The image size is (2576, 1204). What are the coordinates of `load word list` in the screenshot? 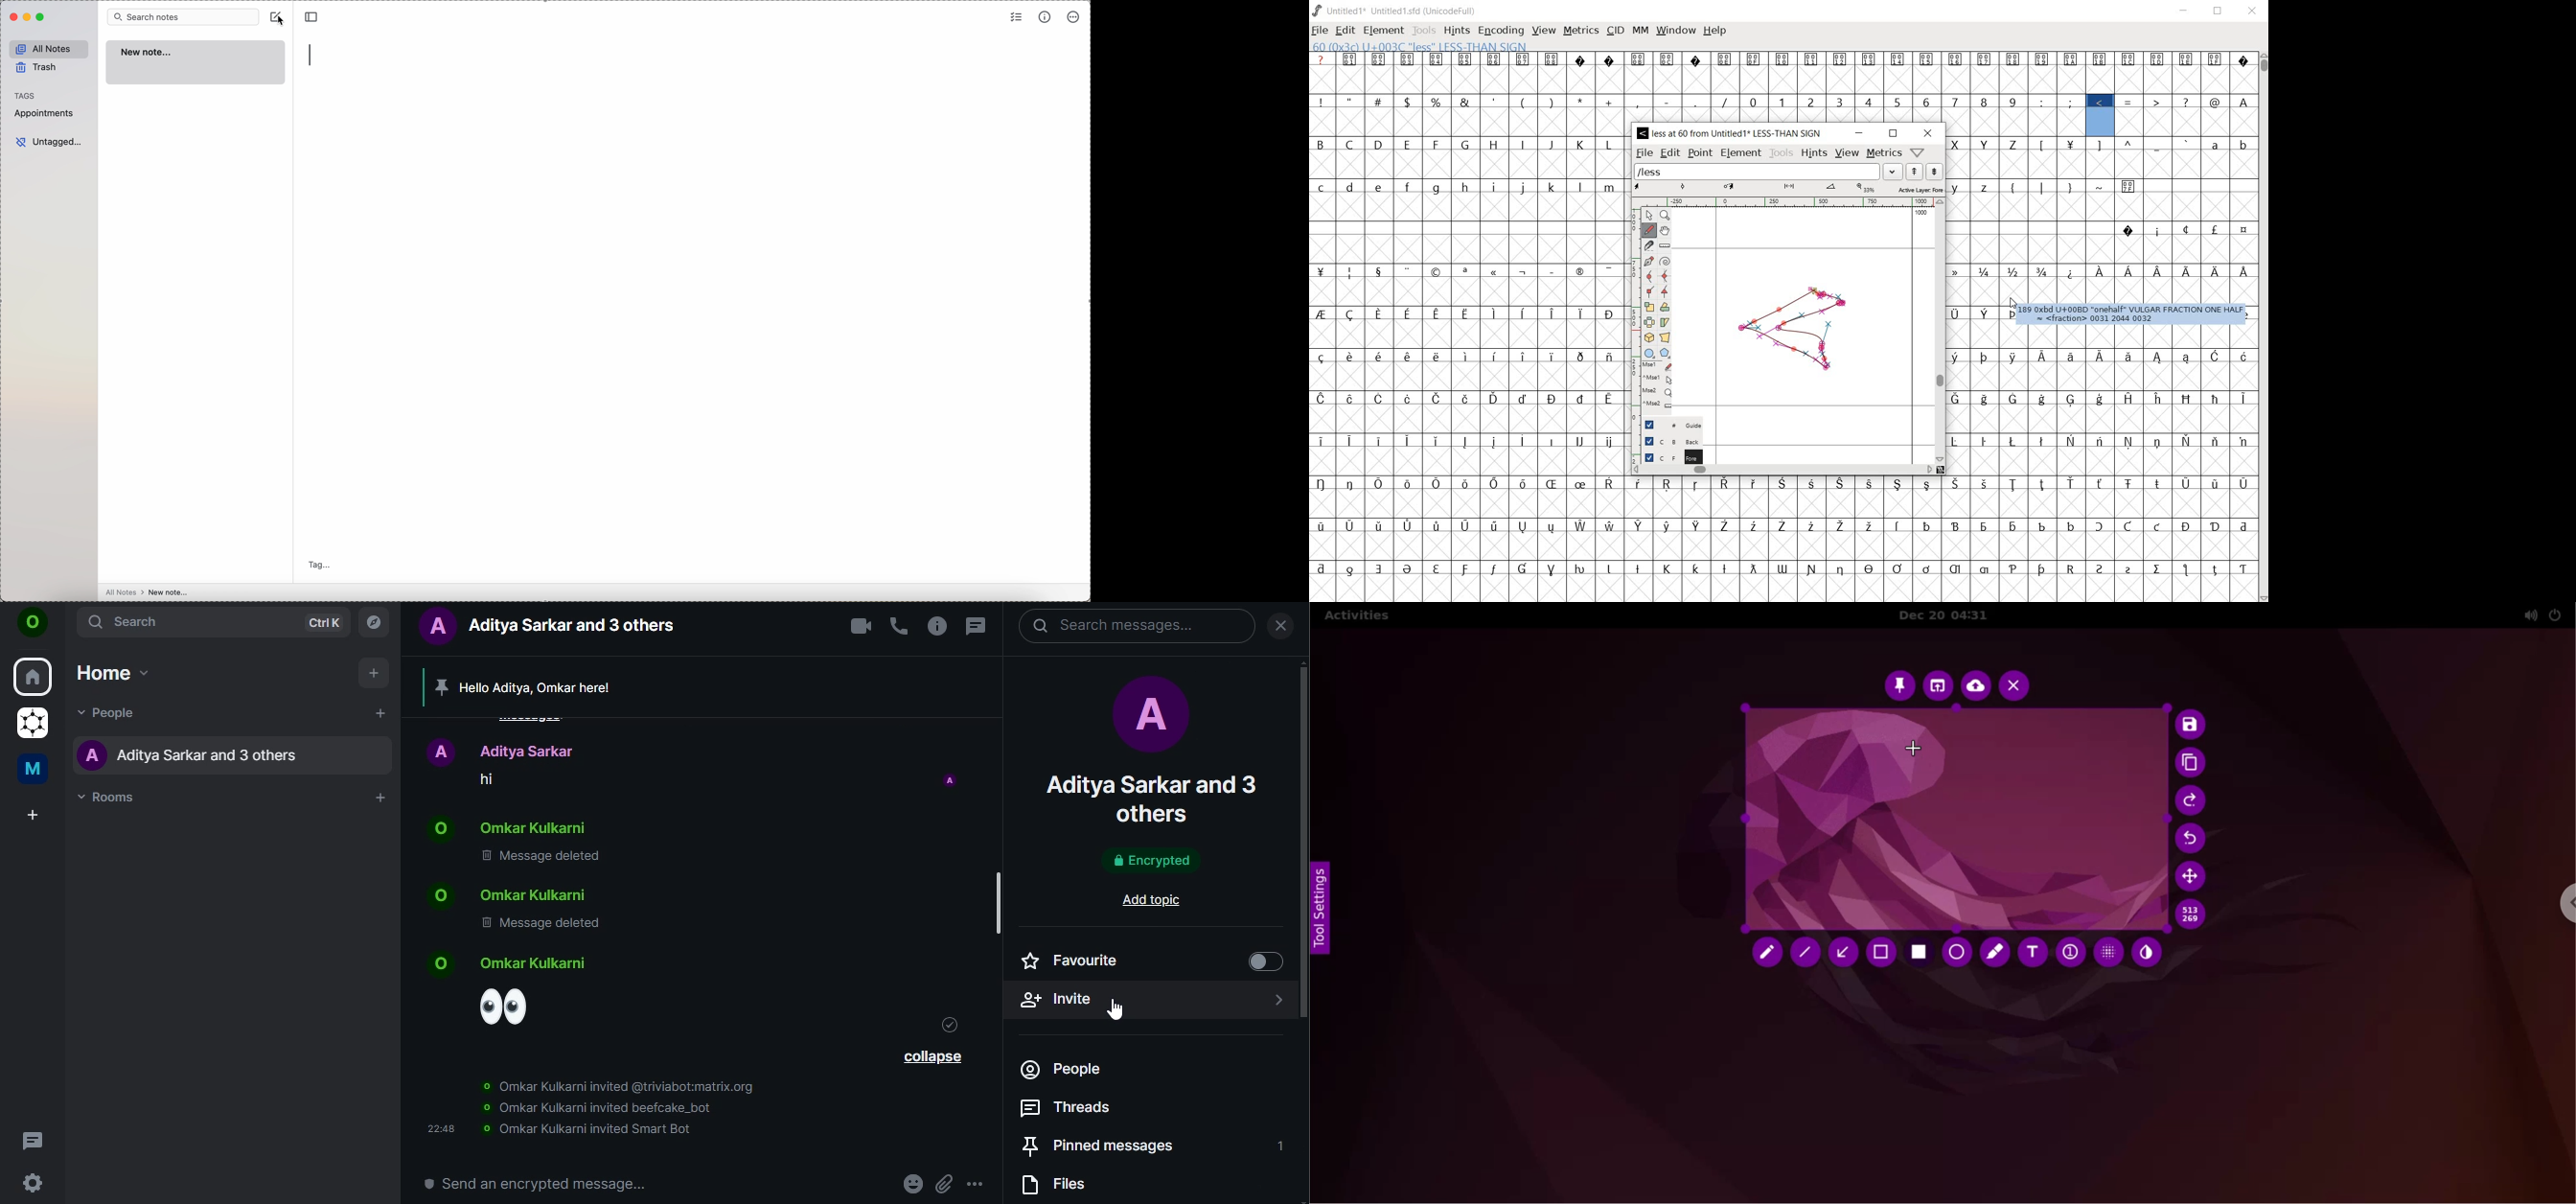 It's located at (1768, 171).